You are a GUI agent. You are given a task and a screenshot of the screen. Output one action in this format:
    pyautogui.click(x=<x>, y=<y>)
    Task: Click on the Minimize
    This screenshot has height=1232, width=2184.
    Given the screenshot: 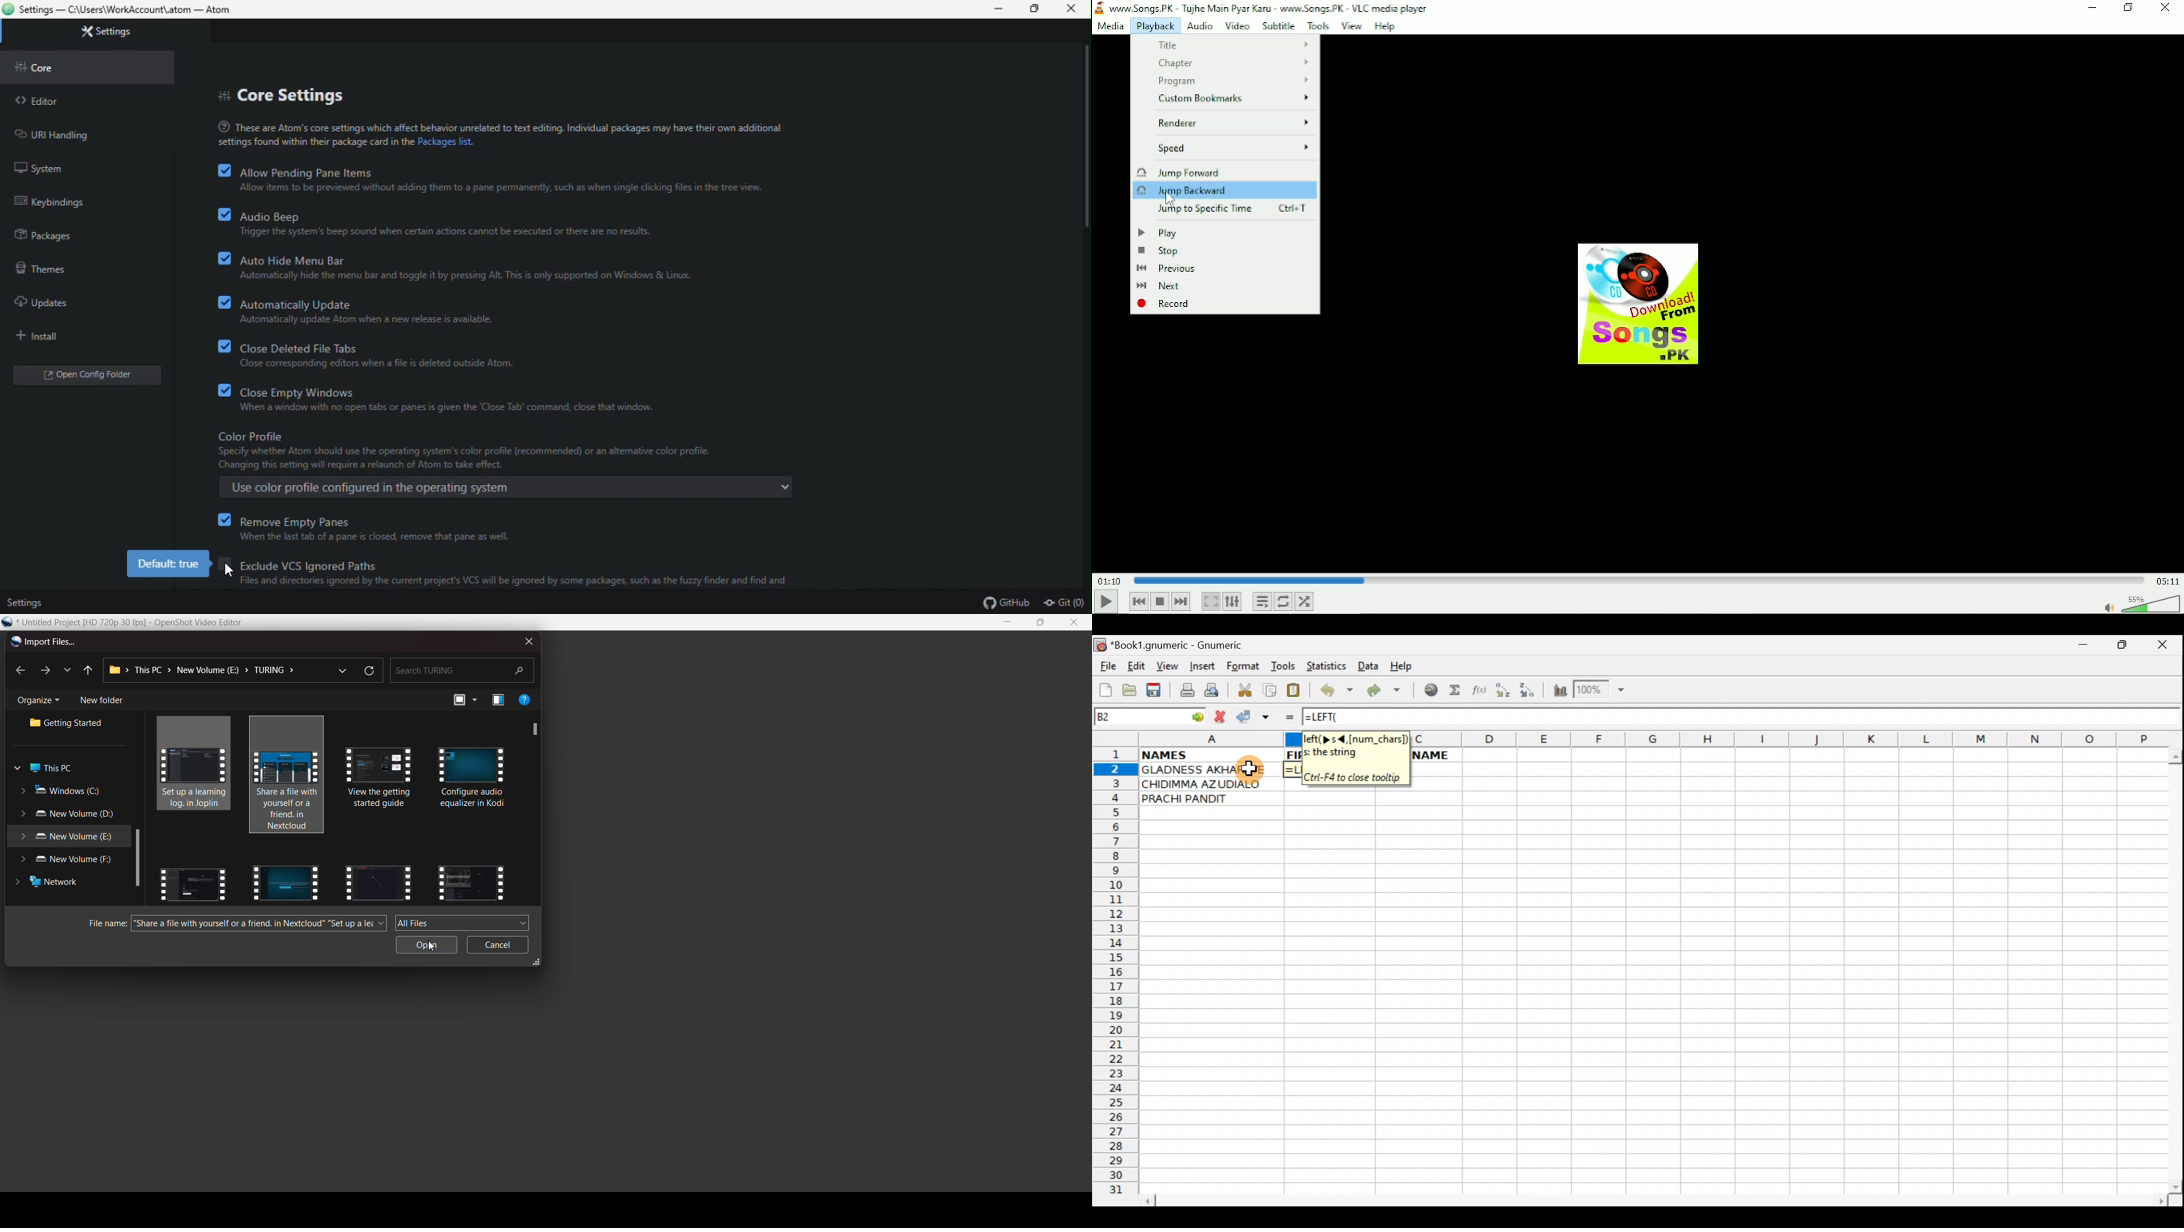 What is the action you would take?
    pyautogui.click(x=2091, y=7)
    